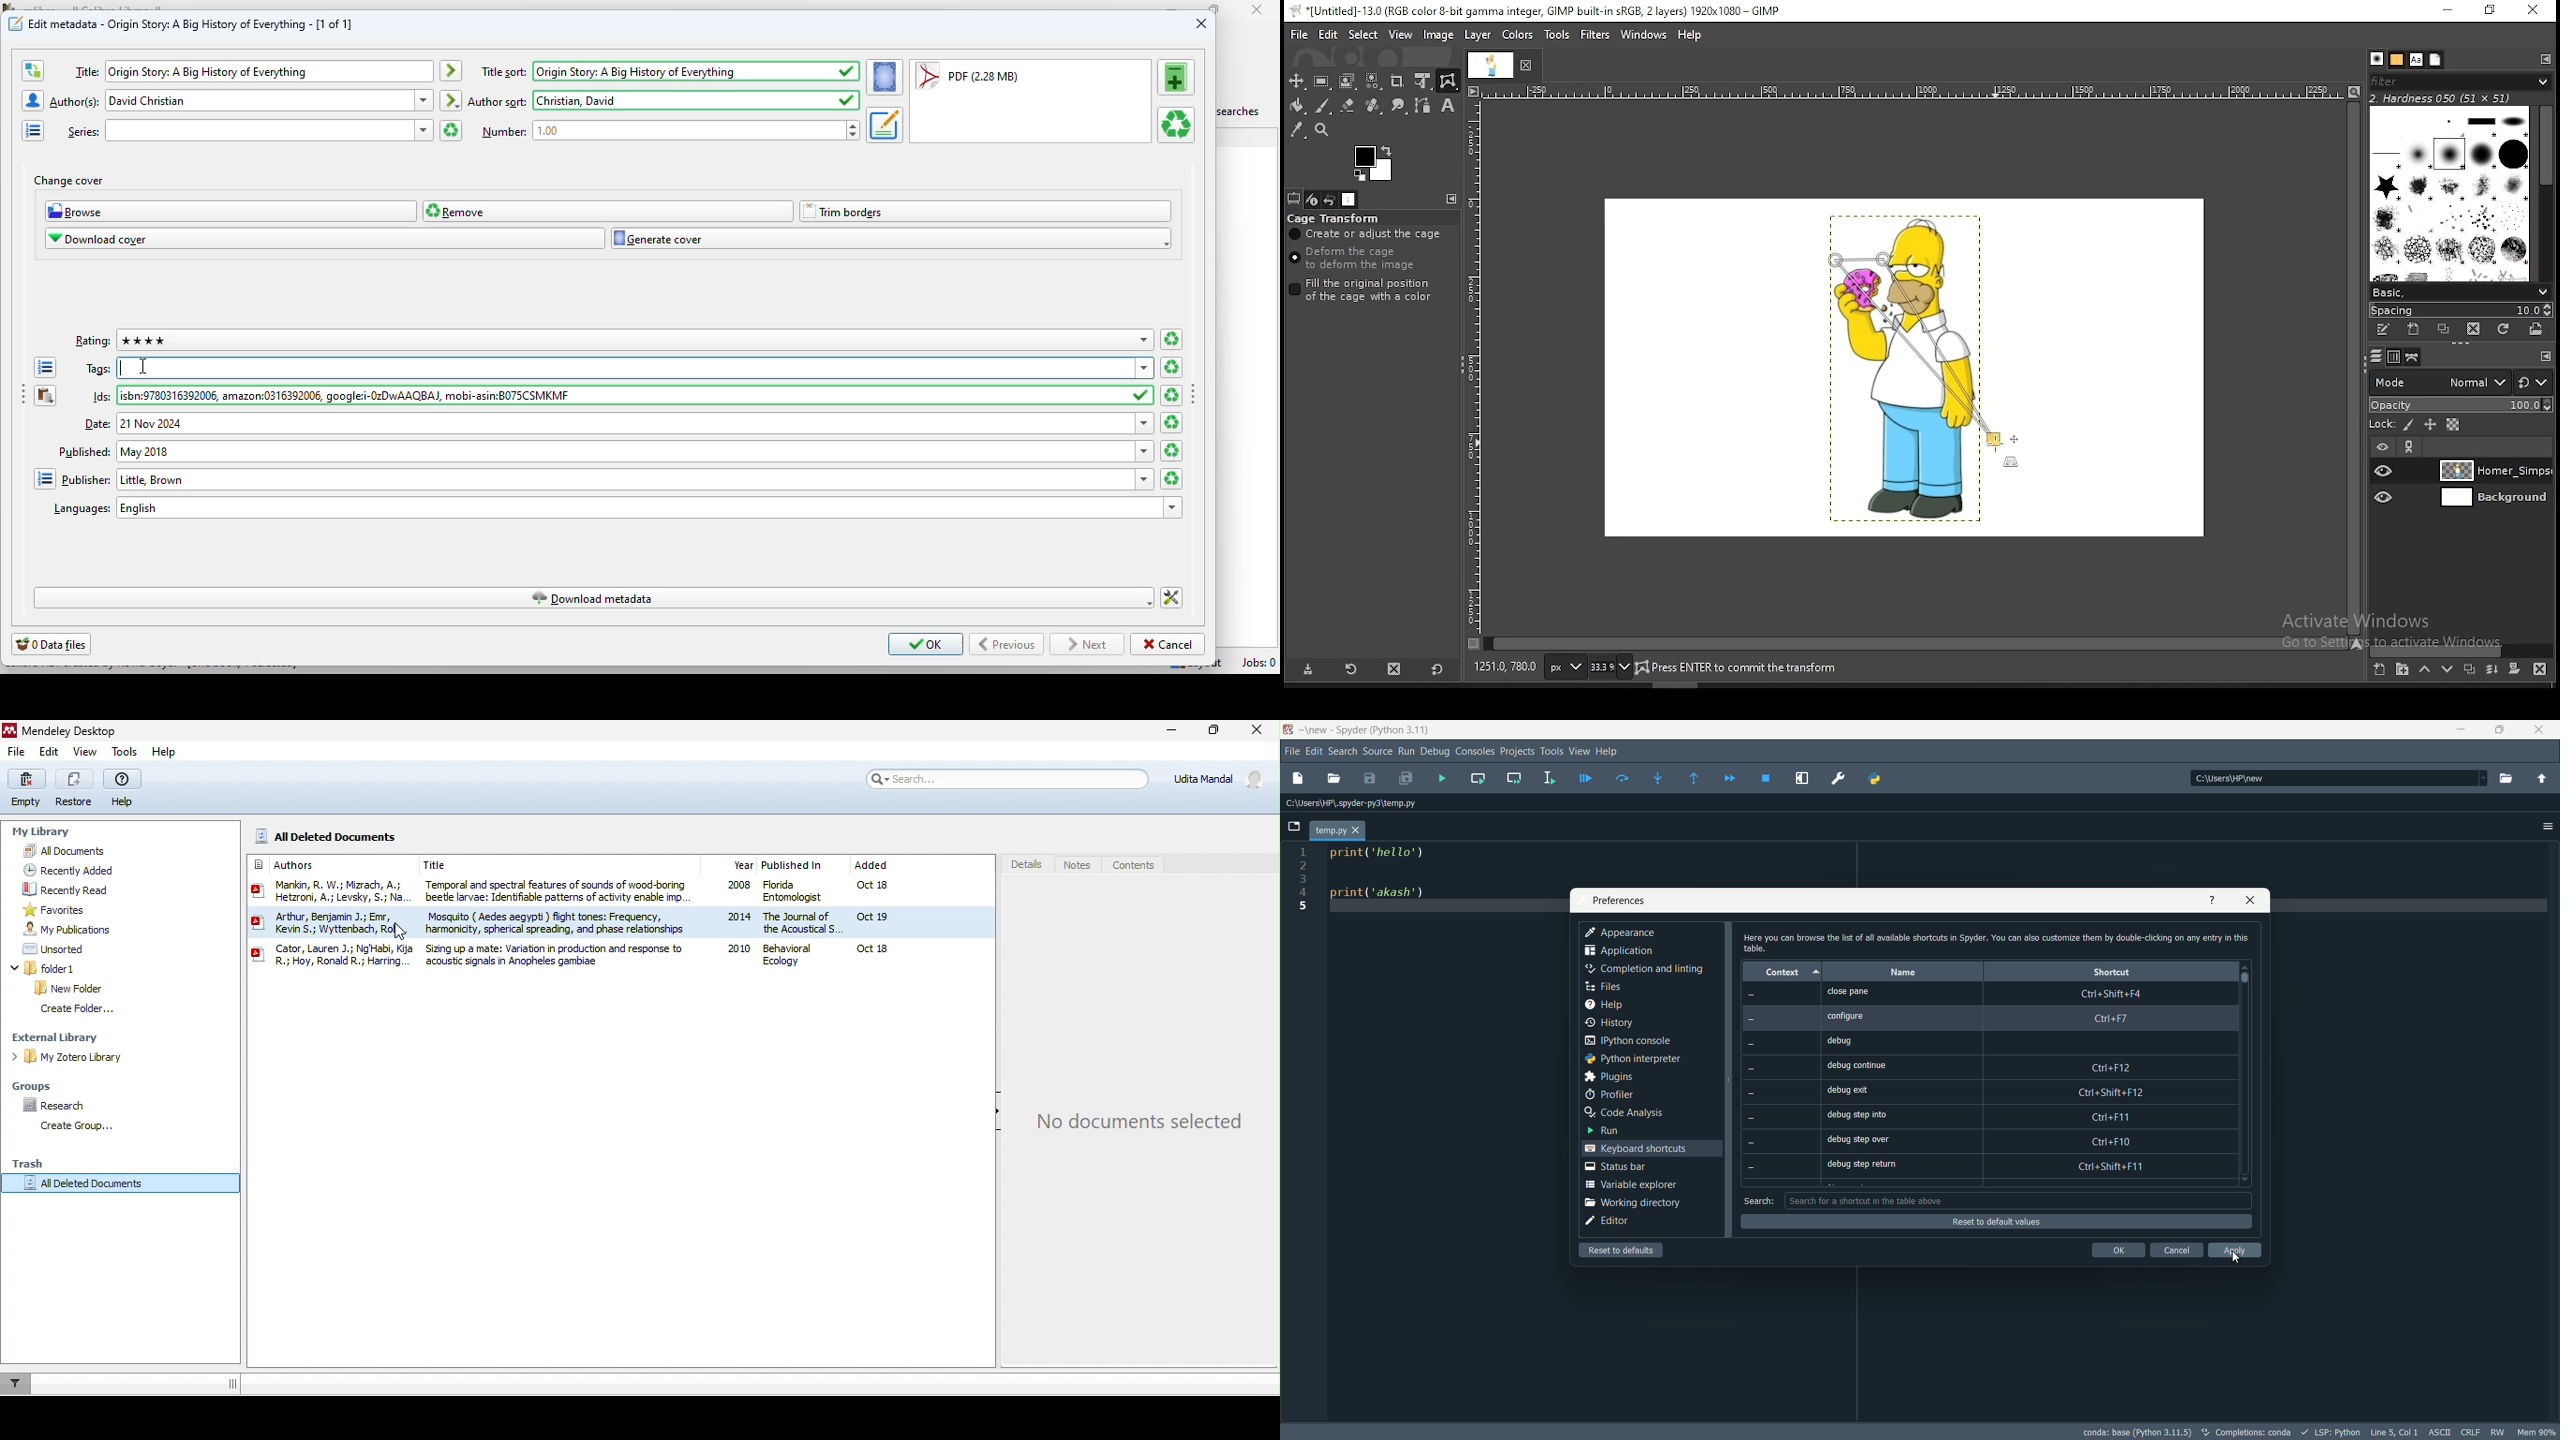 This screenshot has height=1456, width=2576. Describe the element at coordinates (1363, 34) in the screenshot. I see `select` at that location.